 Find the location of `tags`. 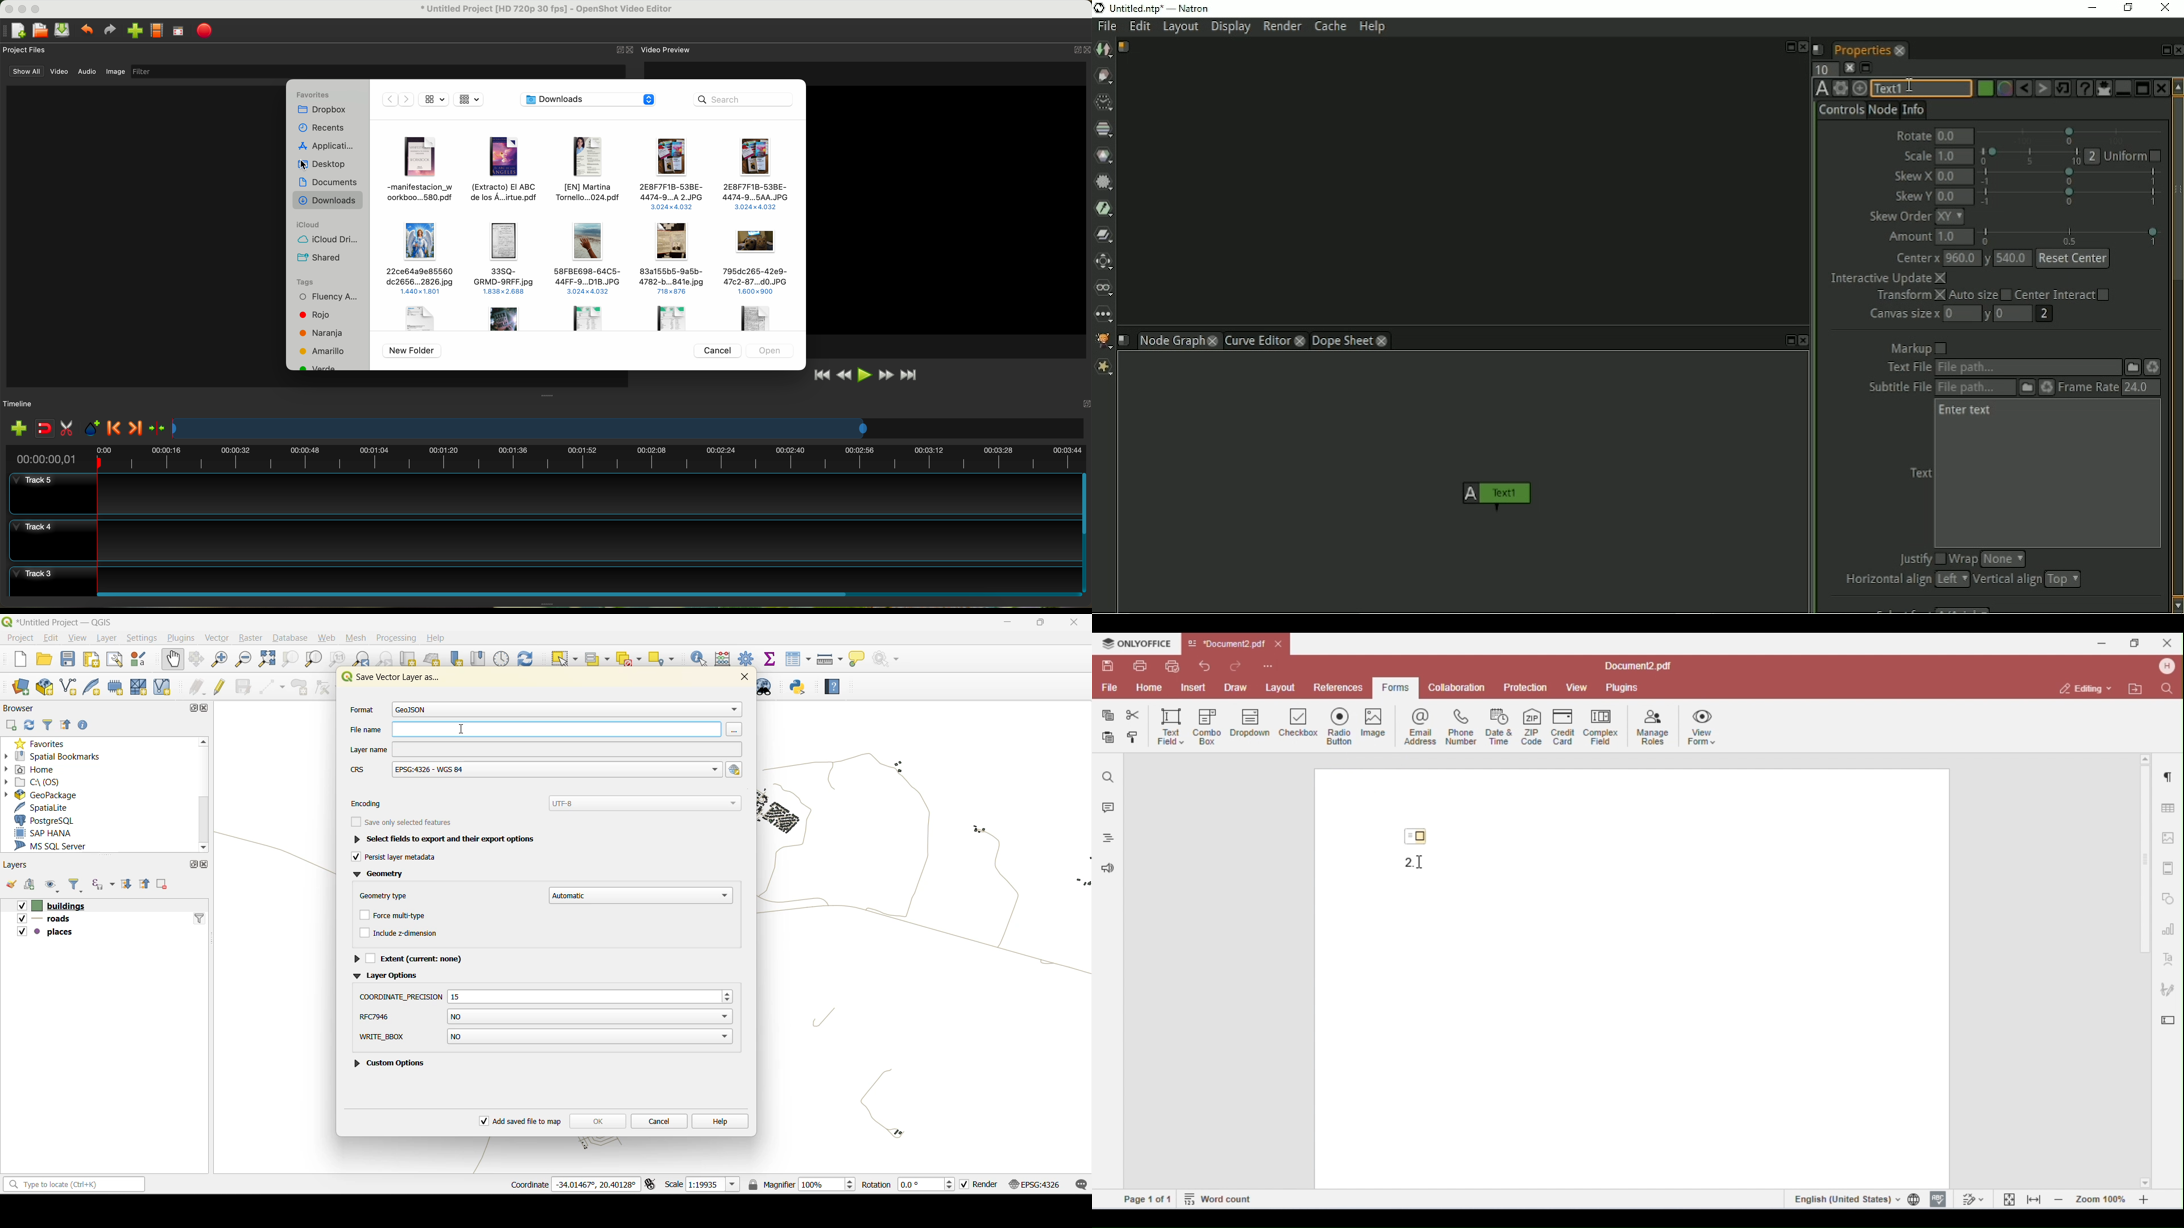

tags is located at coordinates (304, 283).